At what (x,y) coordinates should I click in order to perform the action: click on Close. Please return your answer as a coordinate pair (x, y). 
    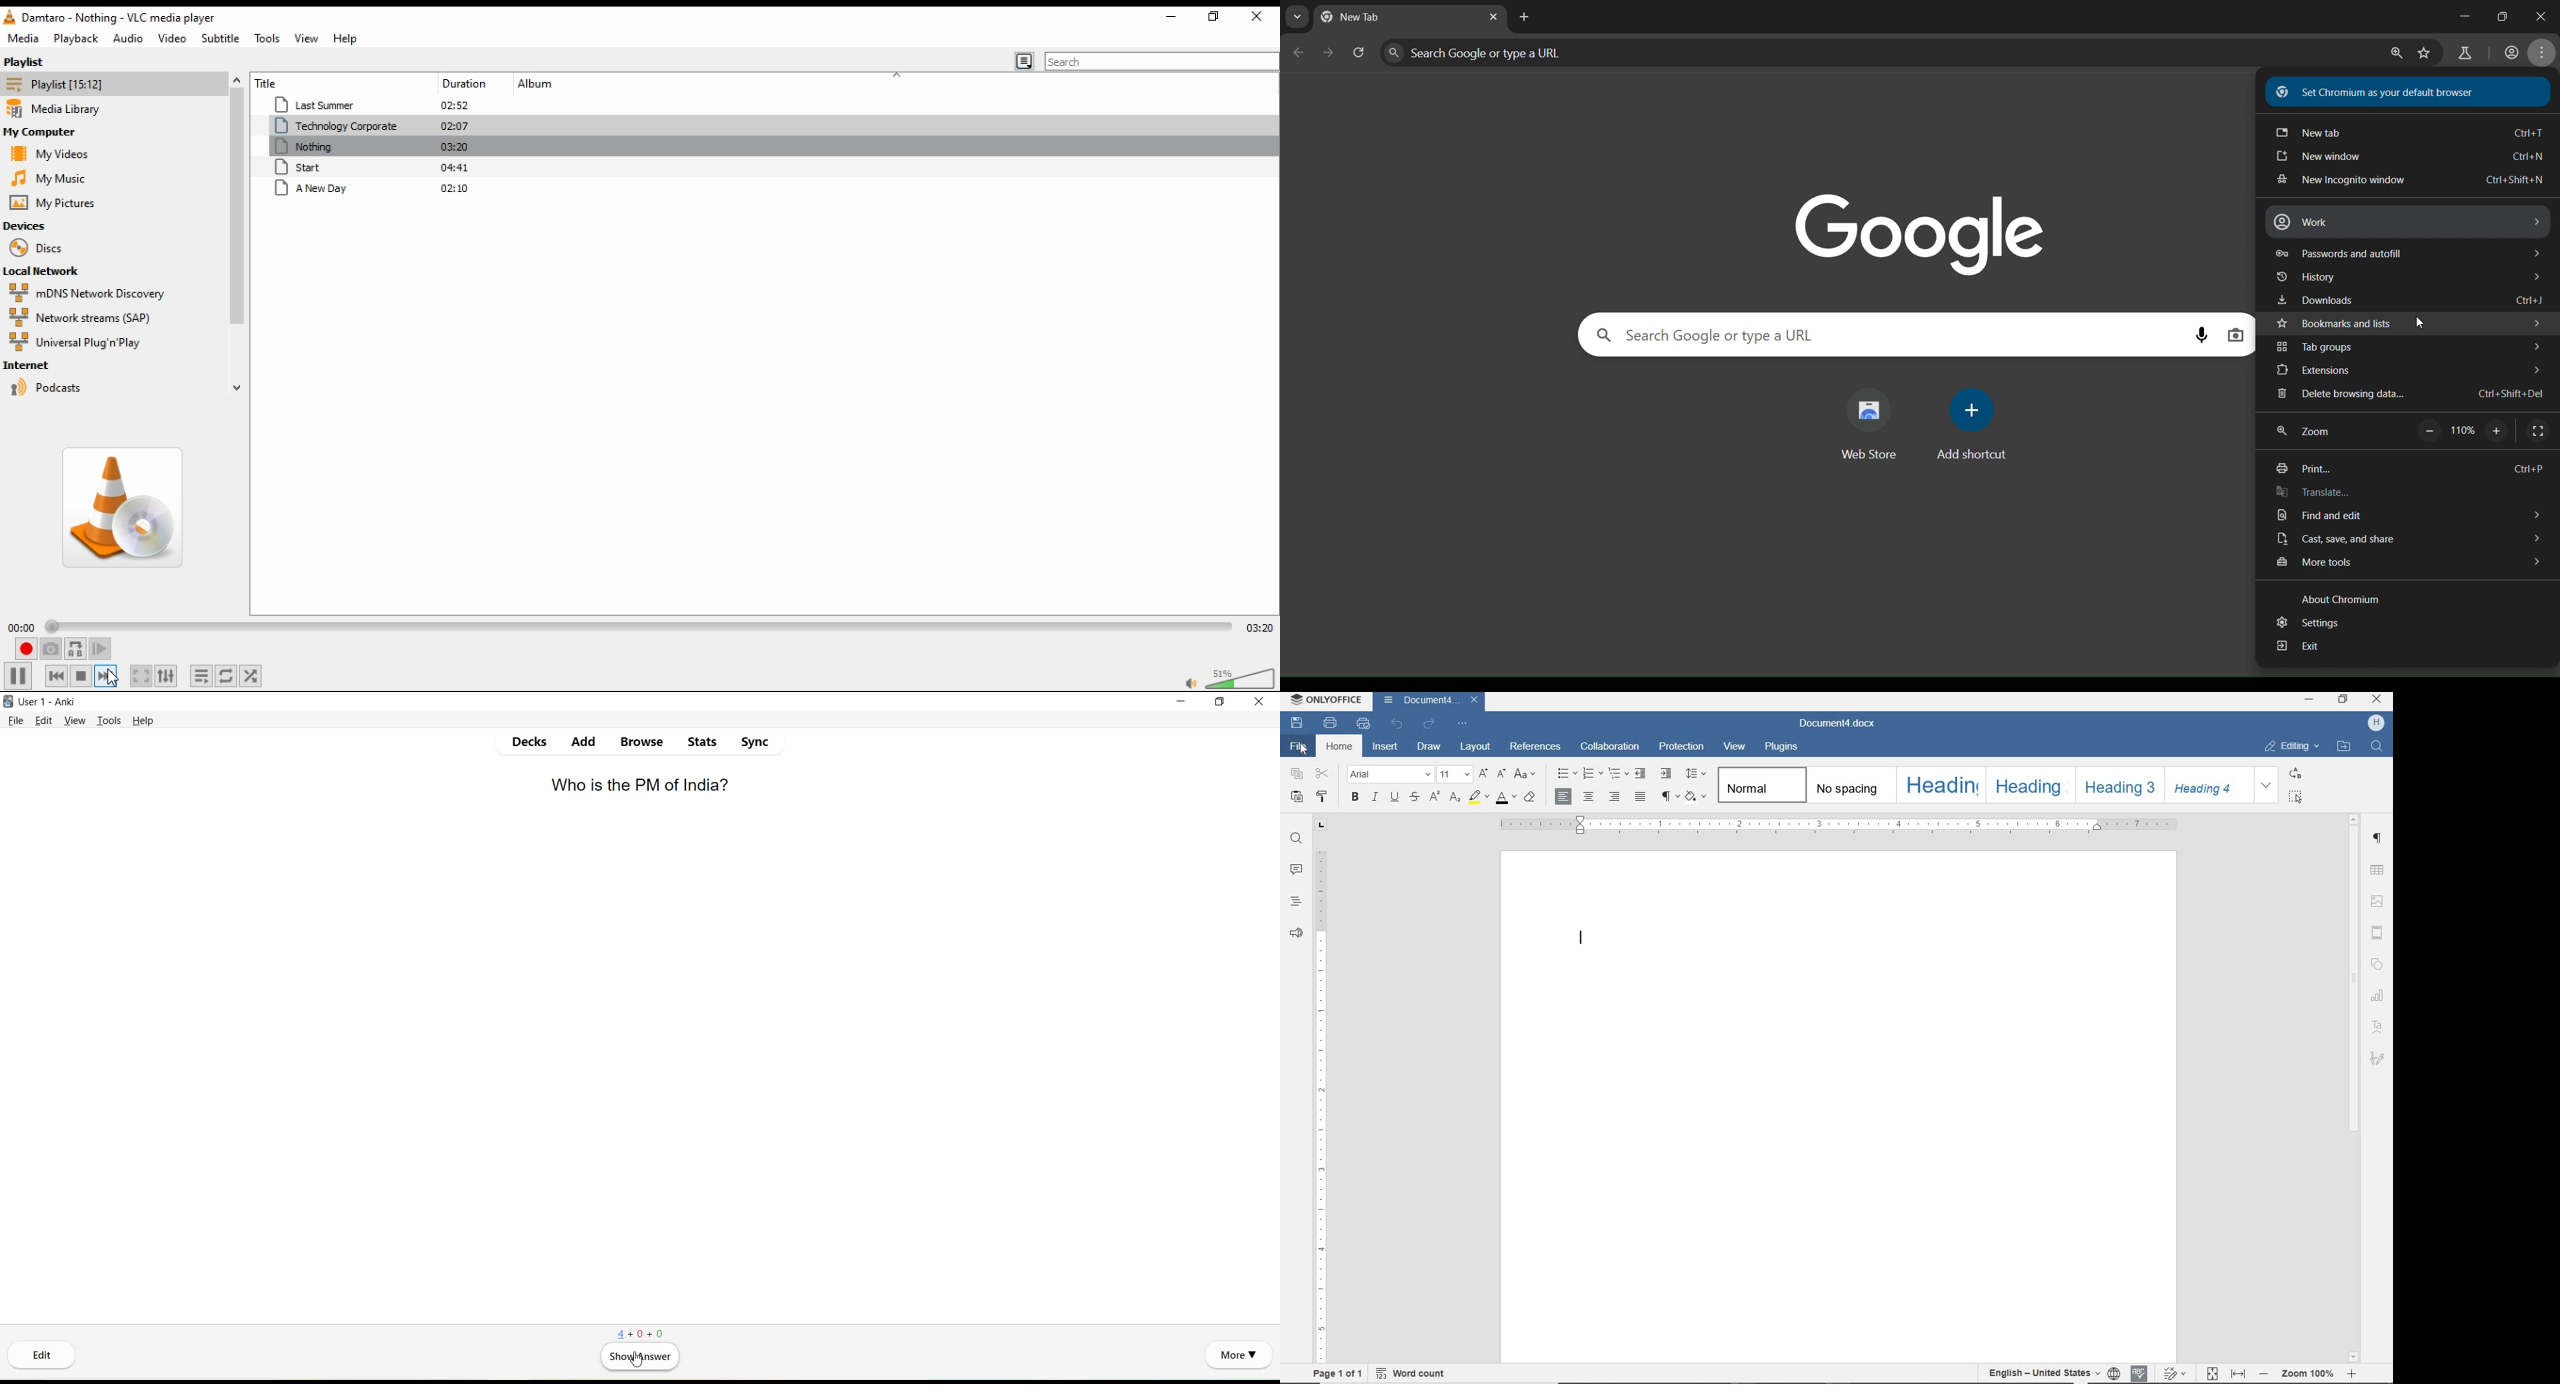
    Looking at the image, I should click on (1260, 701).